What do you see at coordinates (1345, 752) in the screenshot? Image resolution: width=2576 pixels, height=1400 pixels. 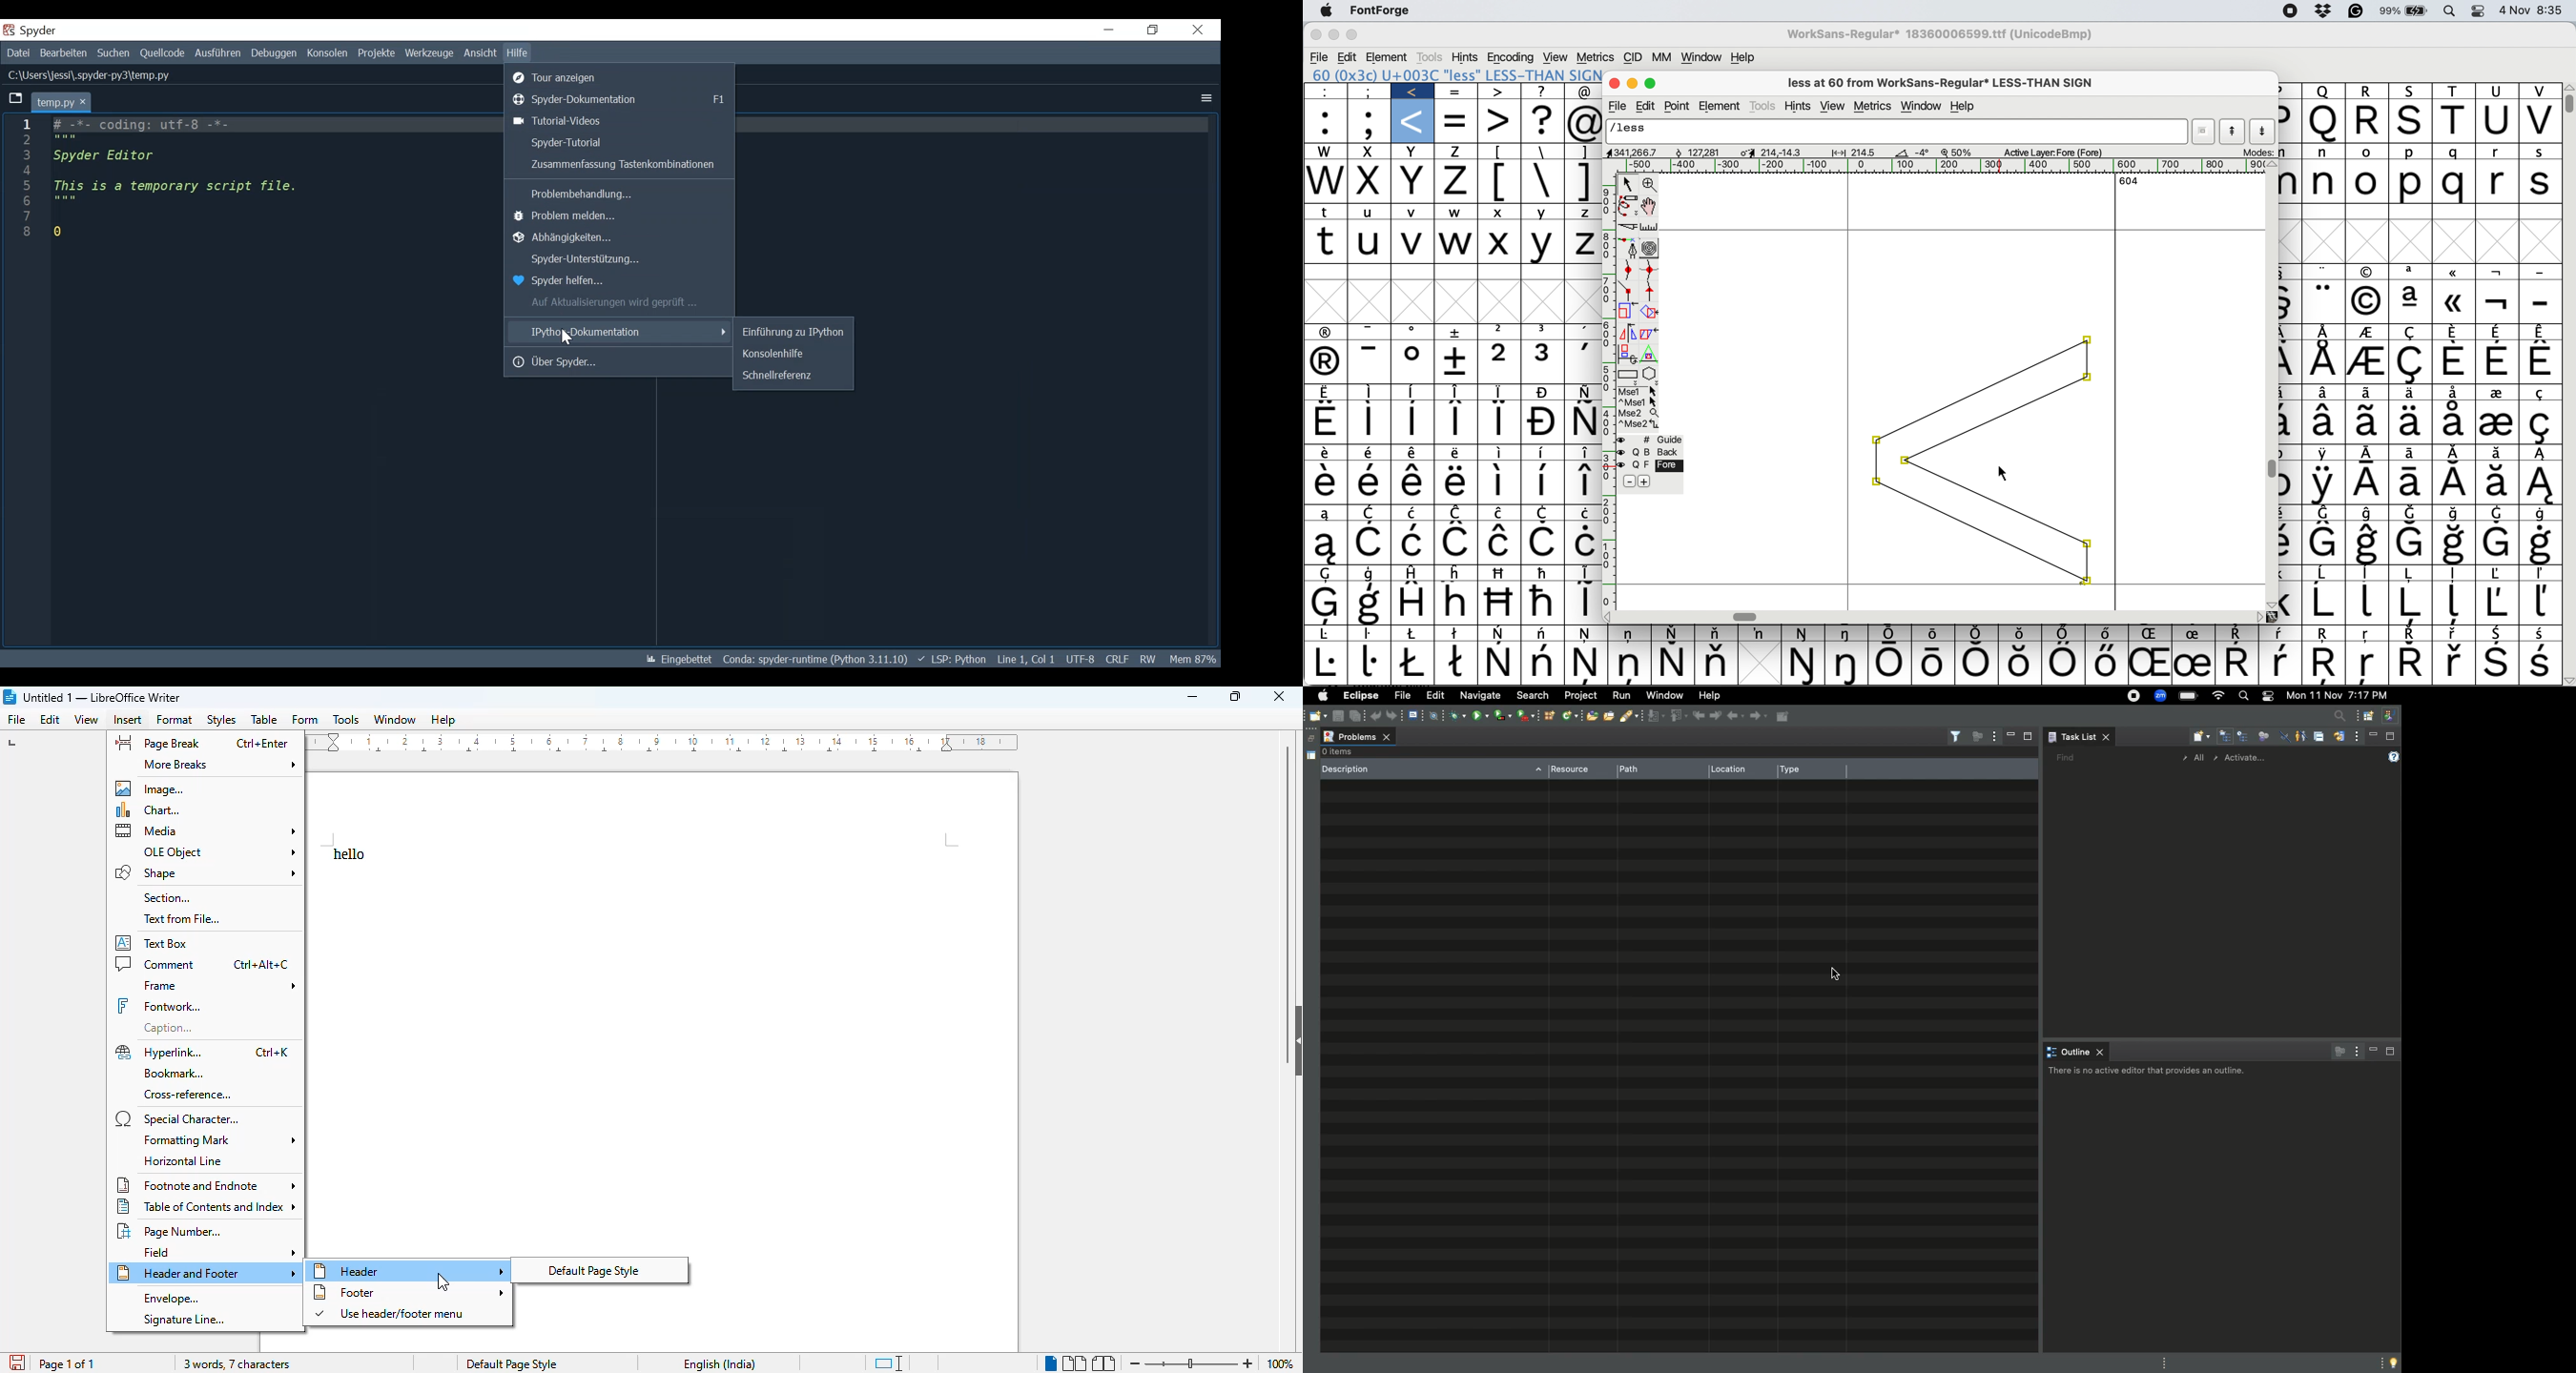 I see `0 items` at bounding box center [1345, 752].